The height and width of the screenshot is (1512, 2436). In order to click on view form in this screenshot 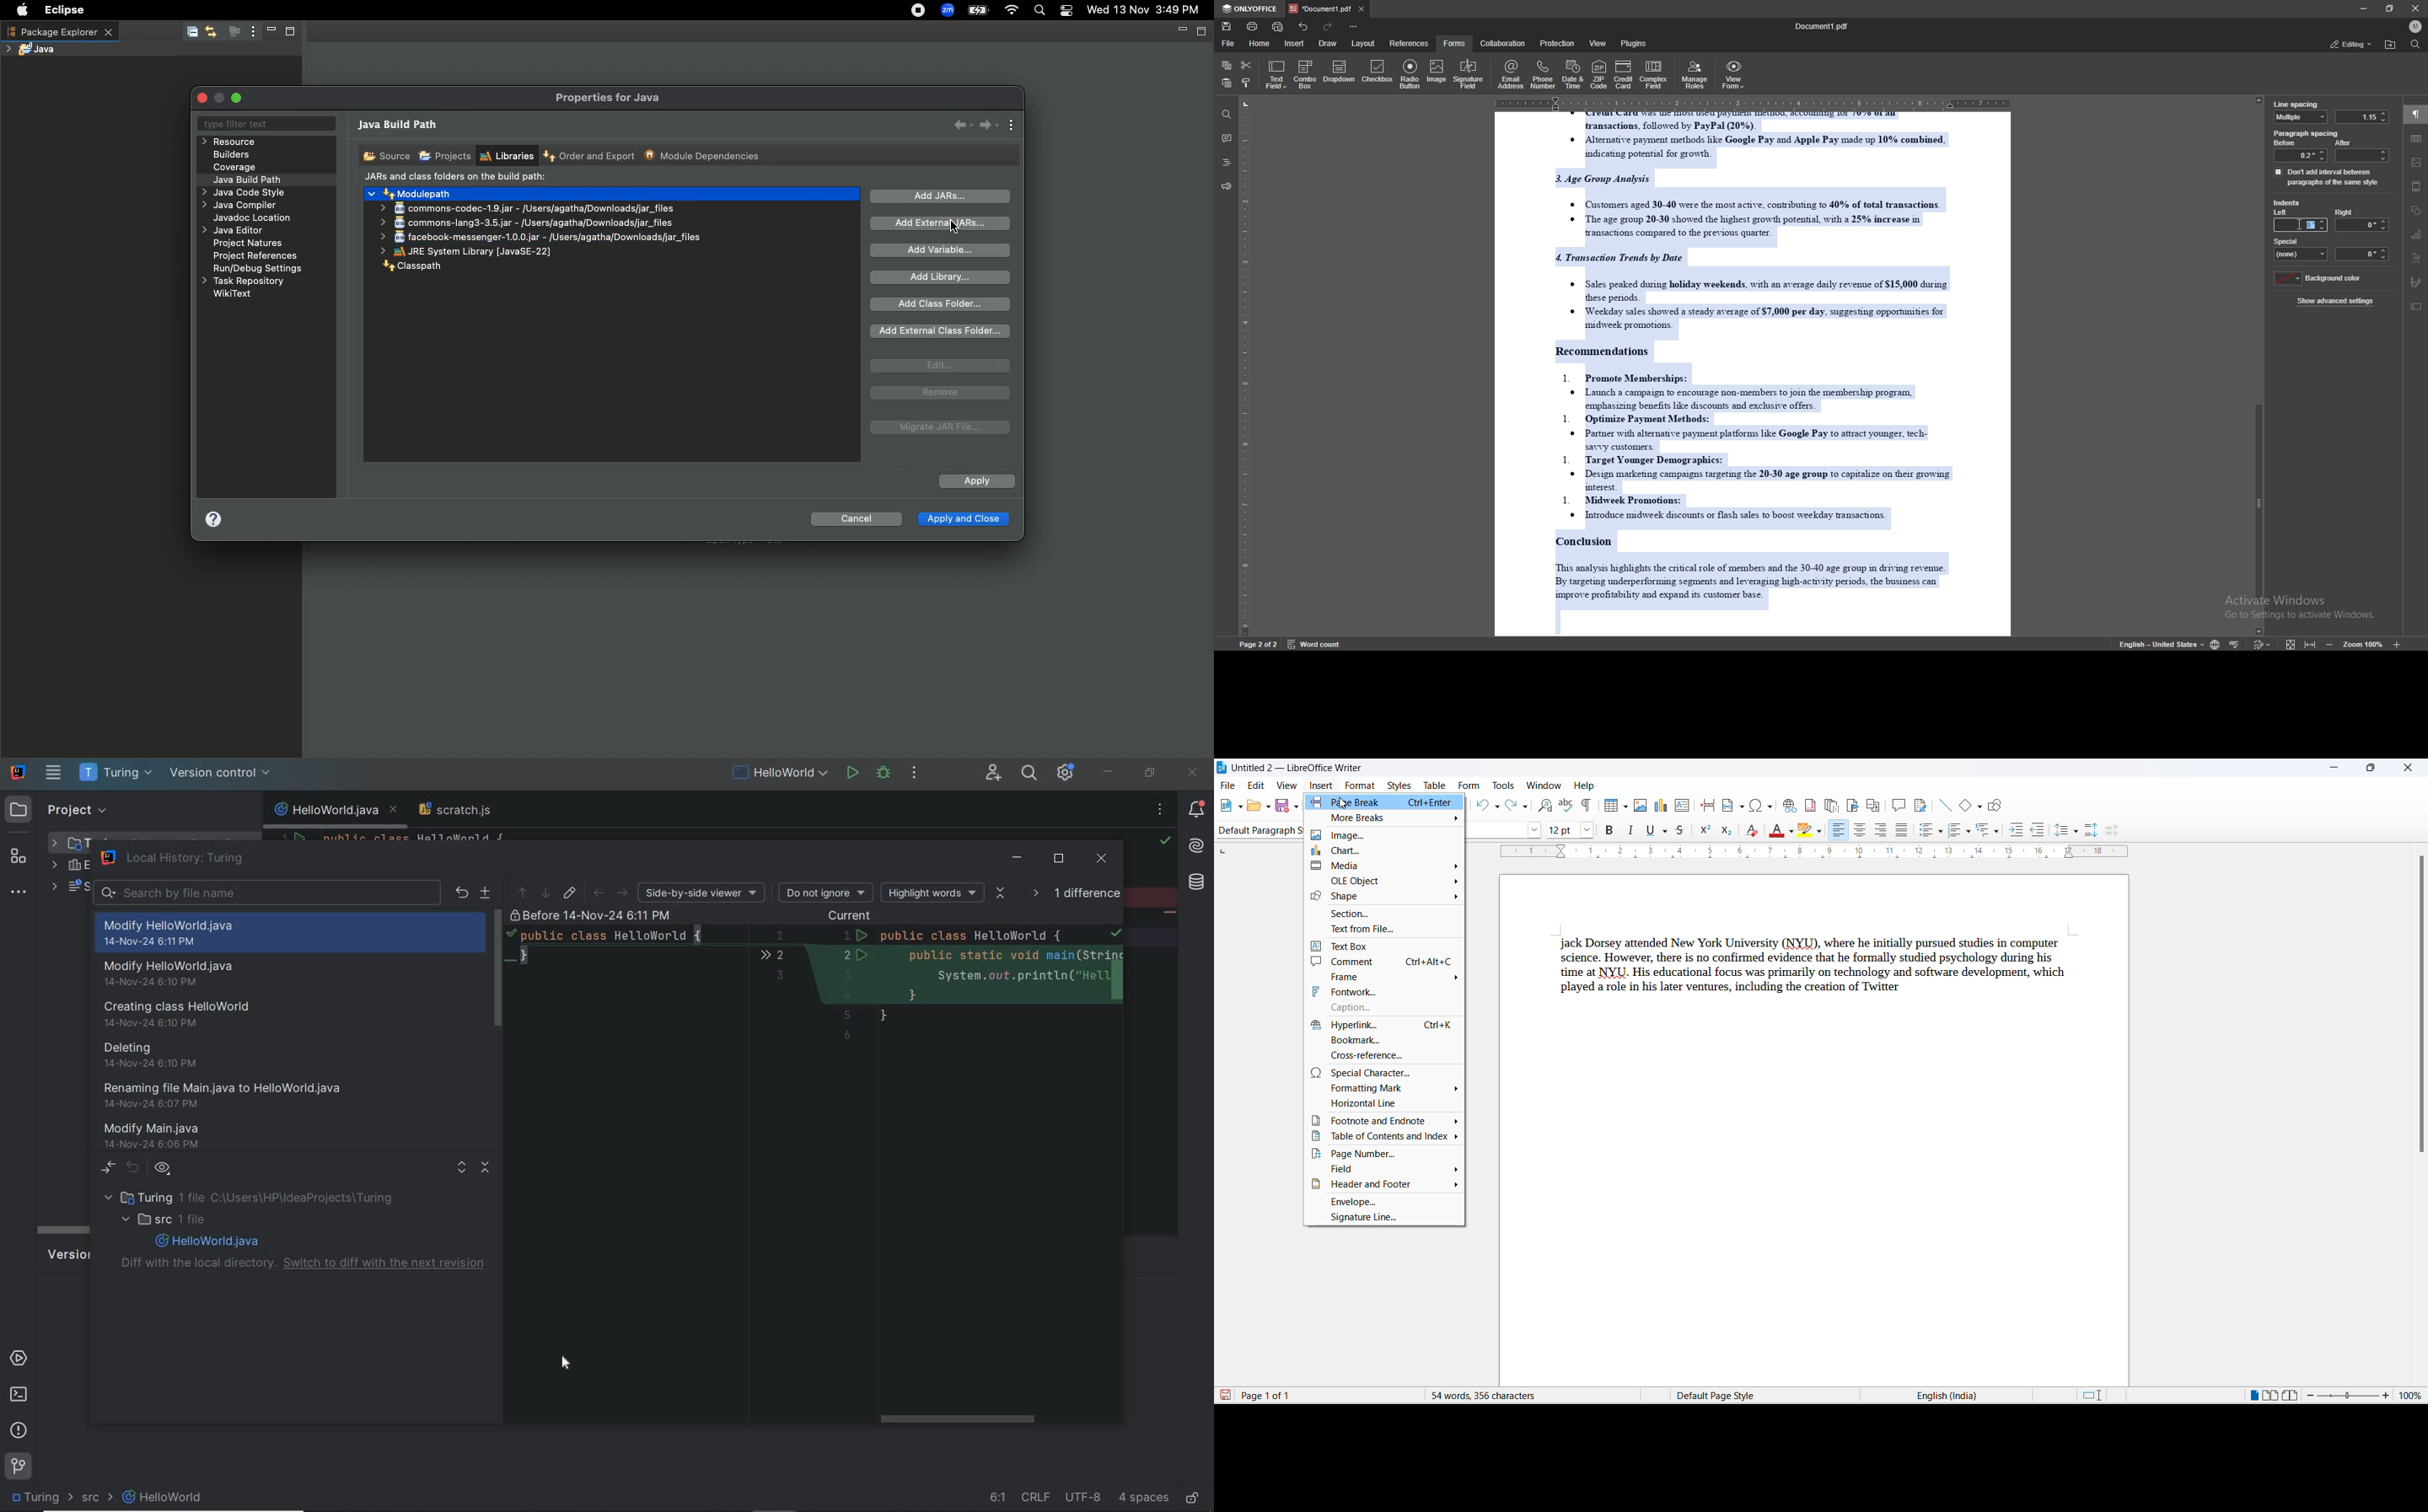, I will do `click(1734, 75)`.